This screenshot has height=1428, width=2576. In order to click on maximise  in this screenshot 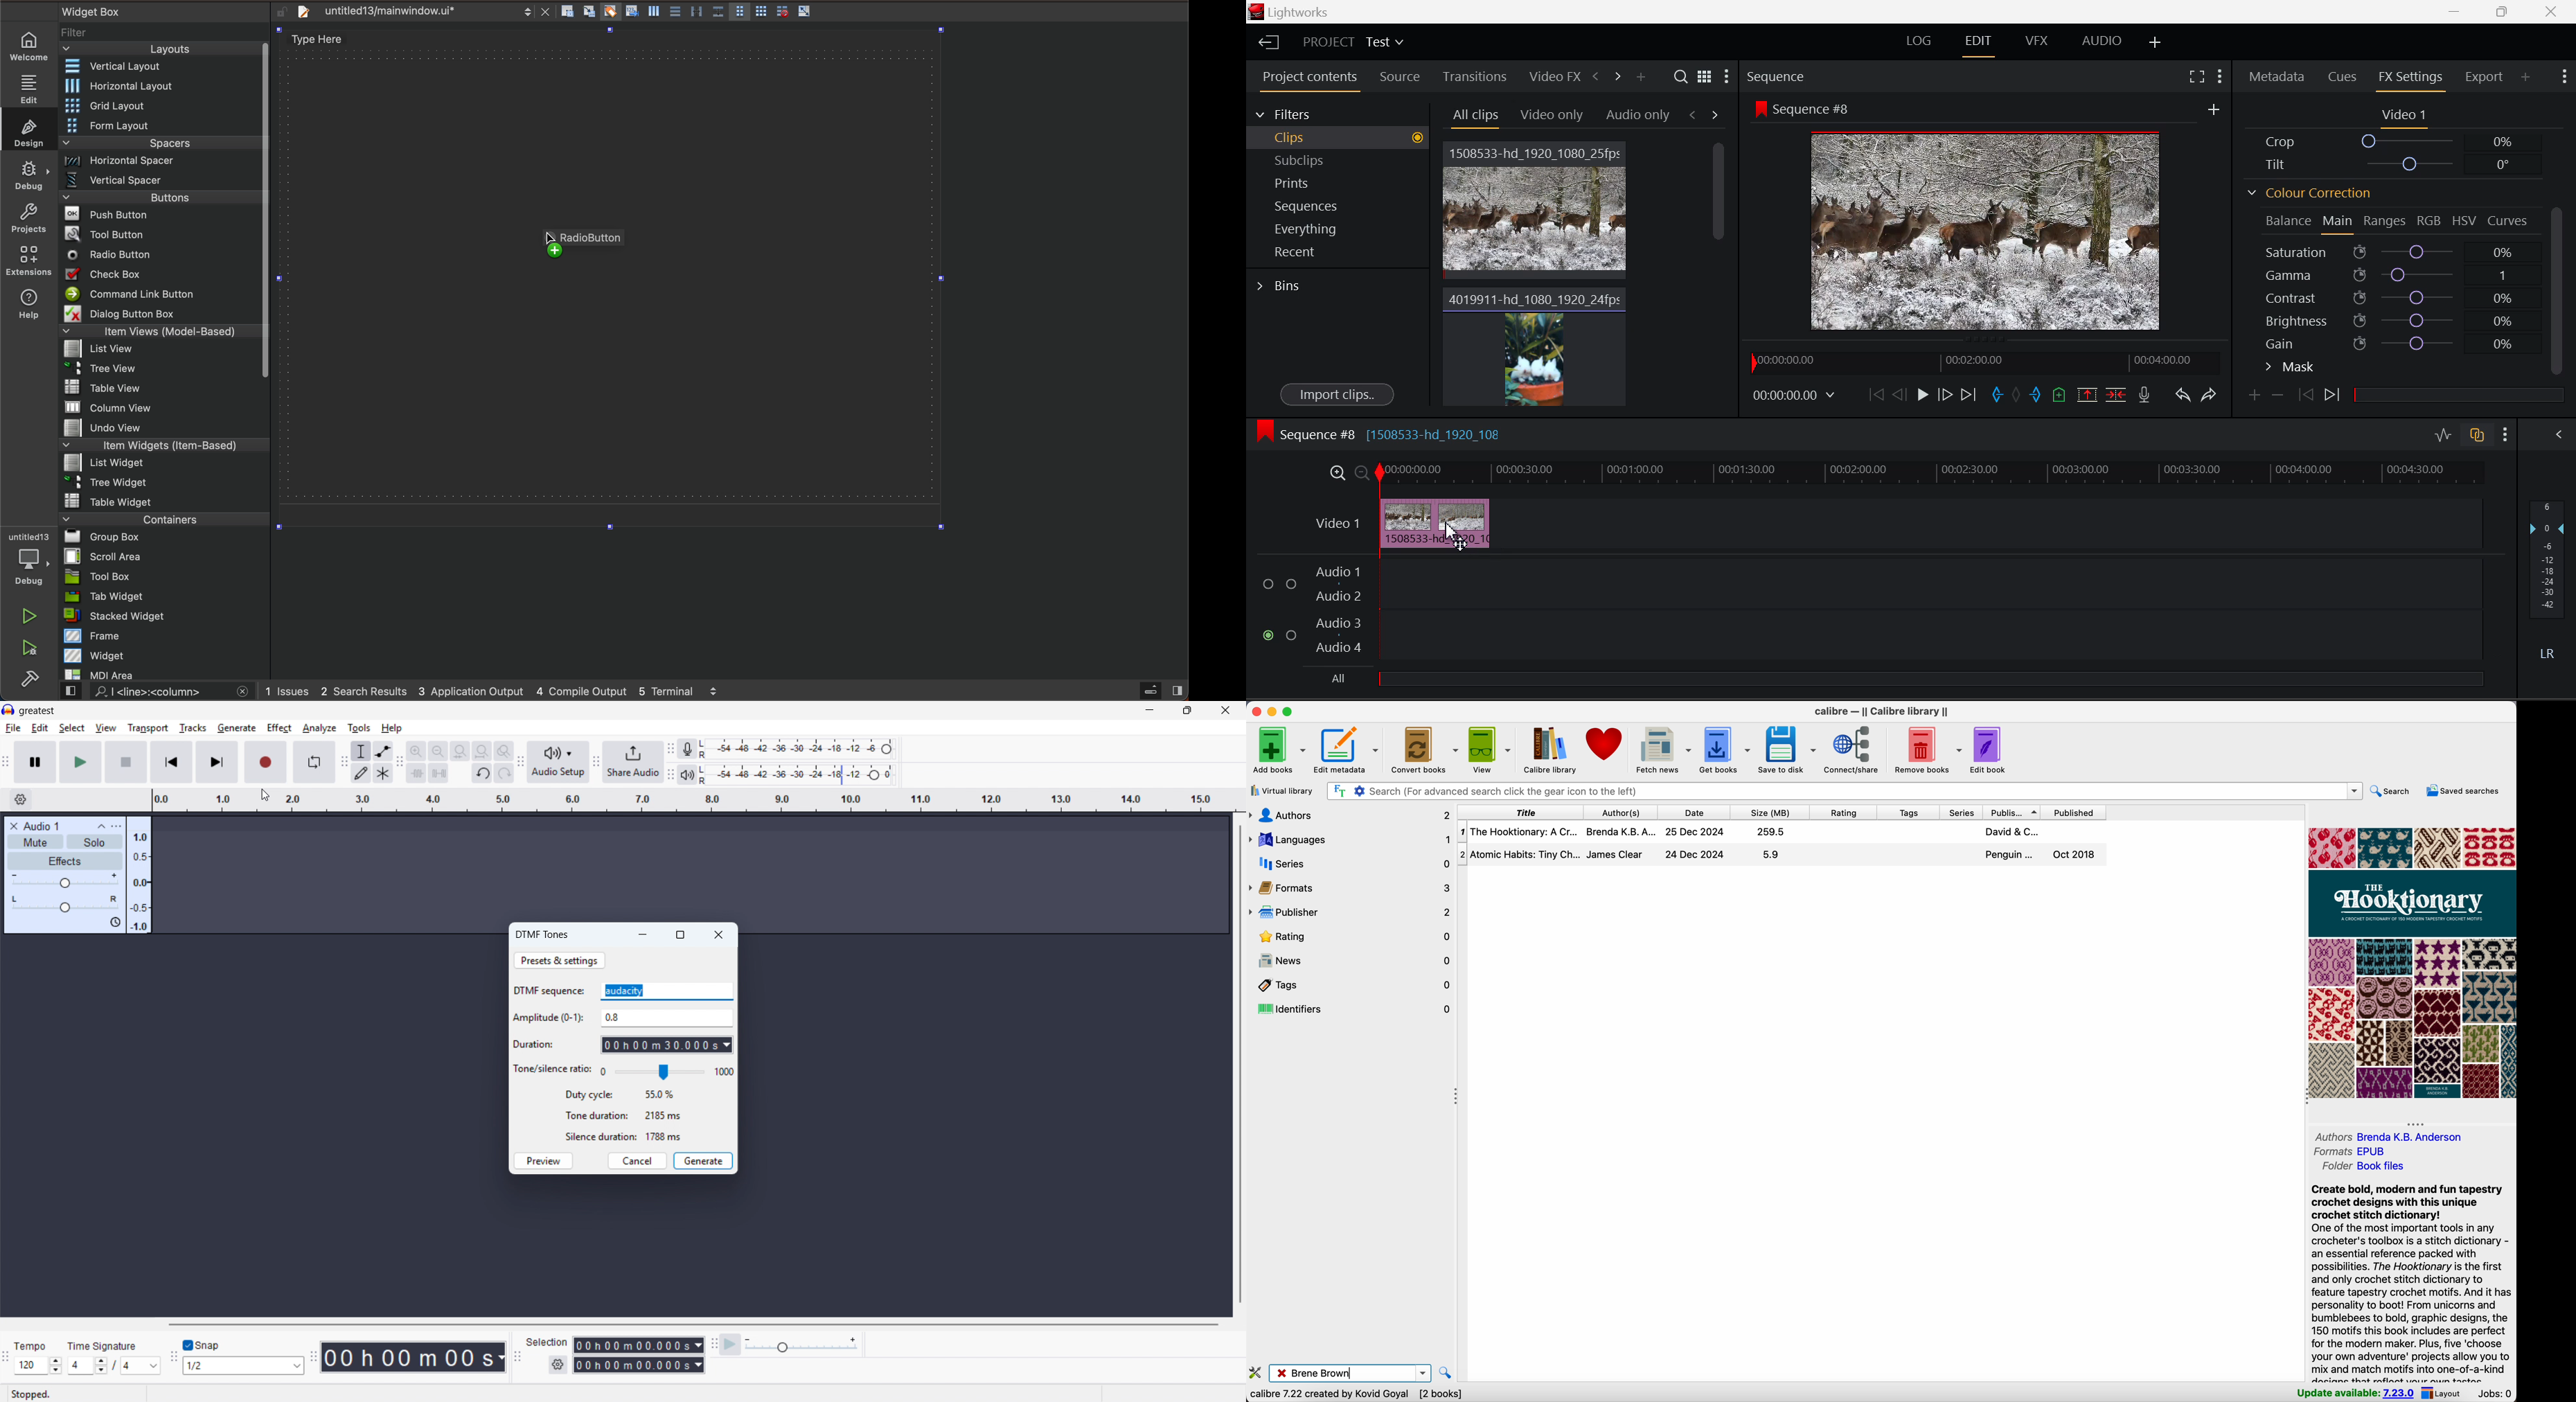, I will do `click(1186, 711)`.